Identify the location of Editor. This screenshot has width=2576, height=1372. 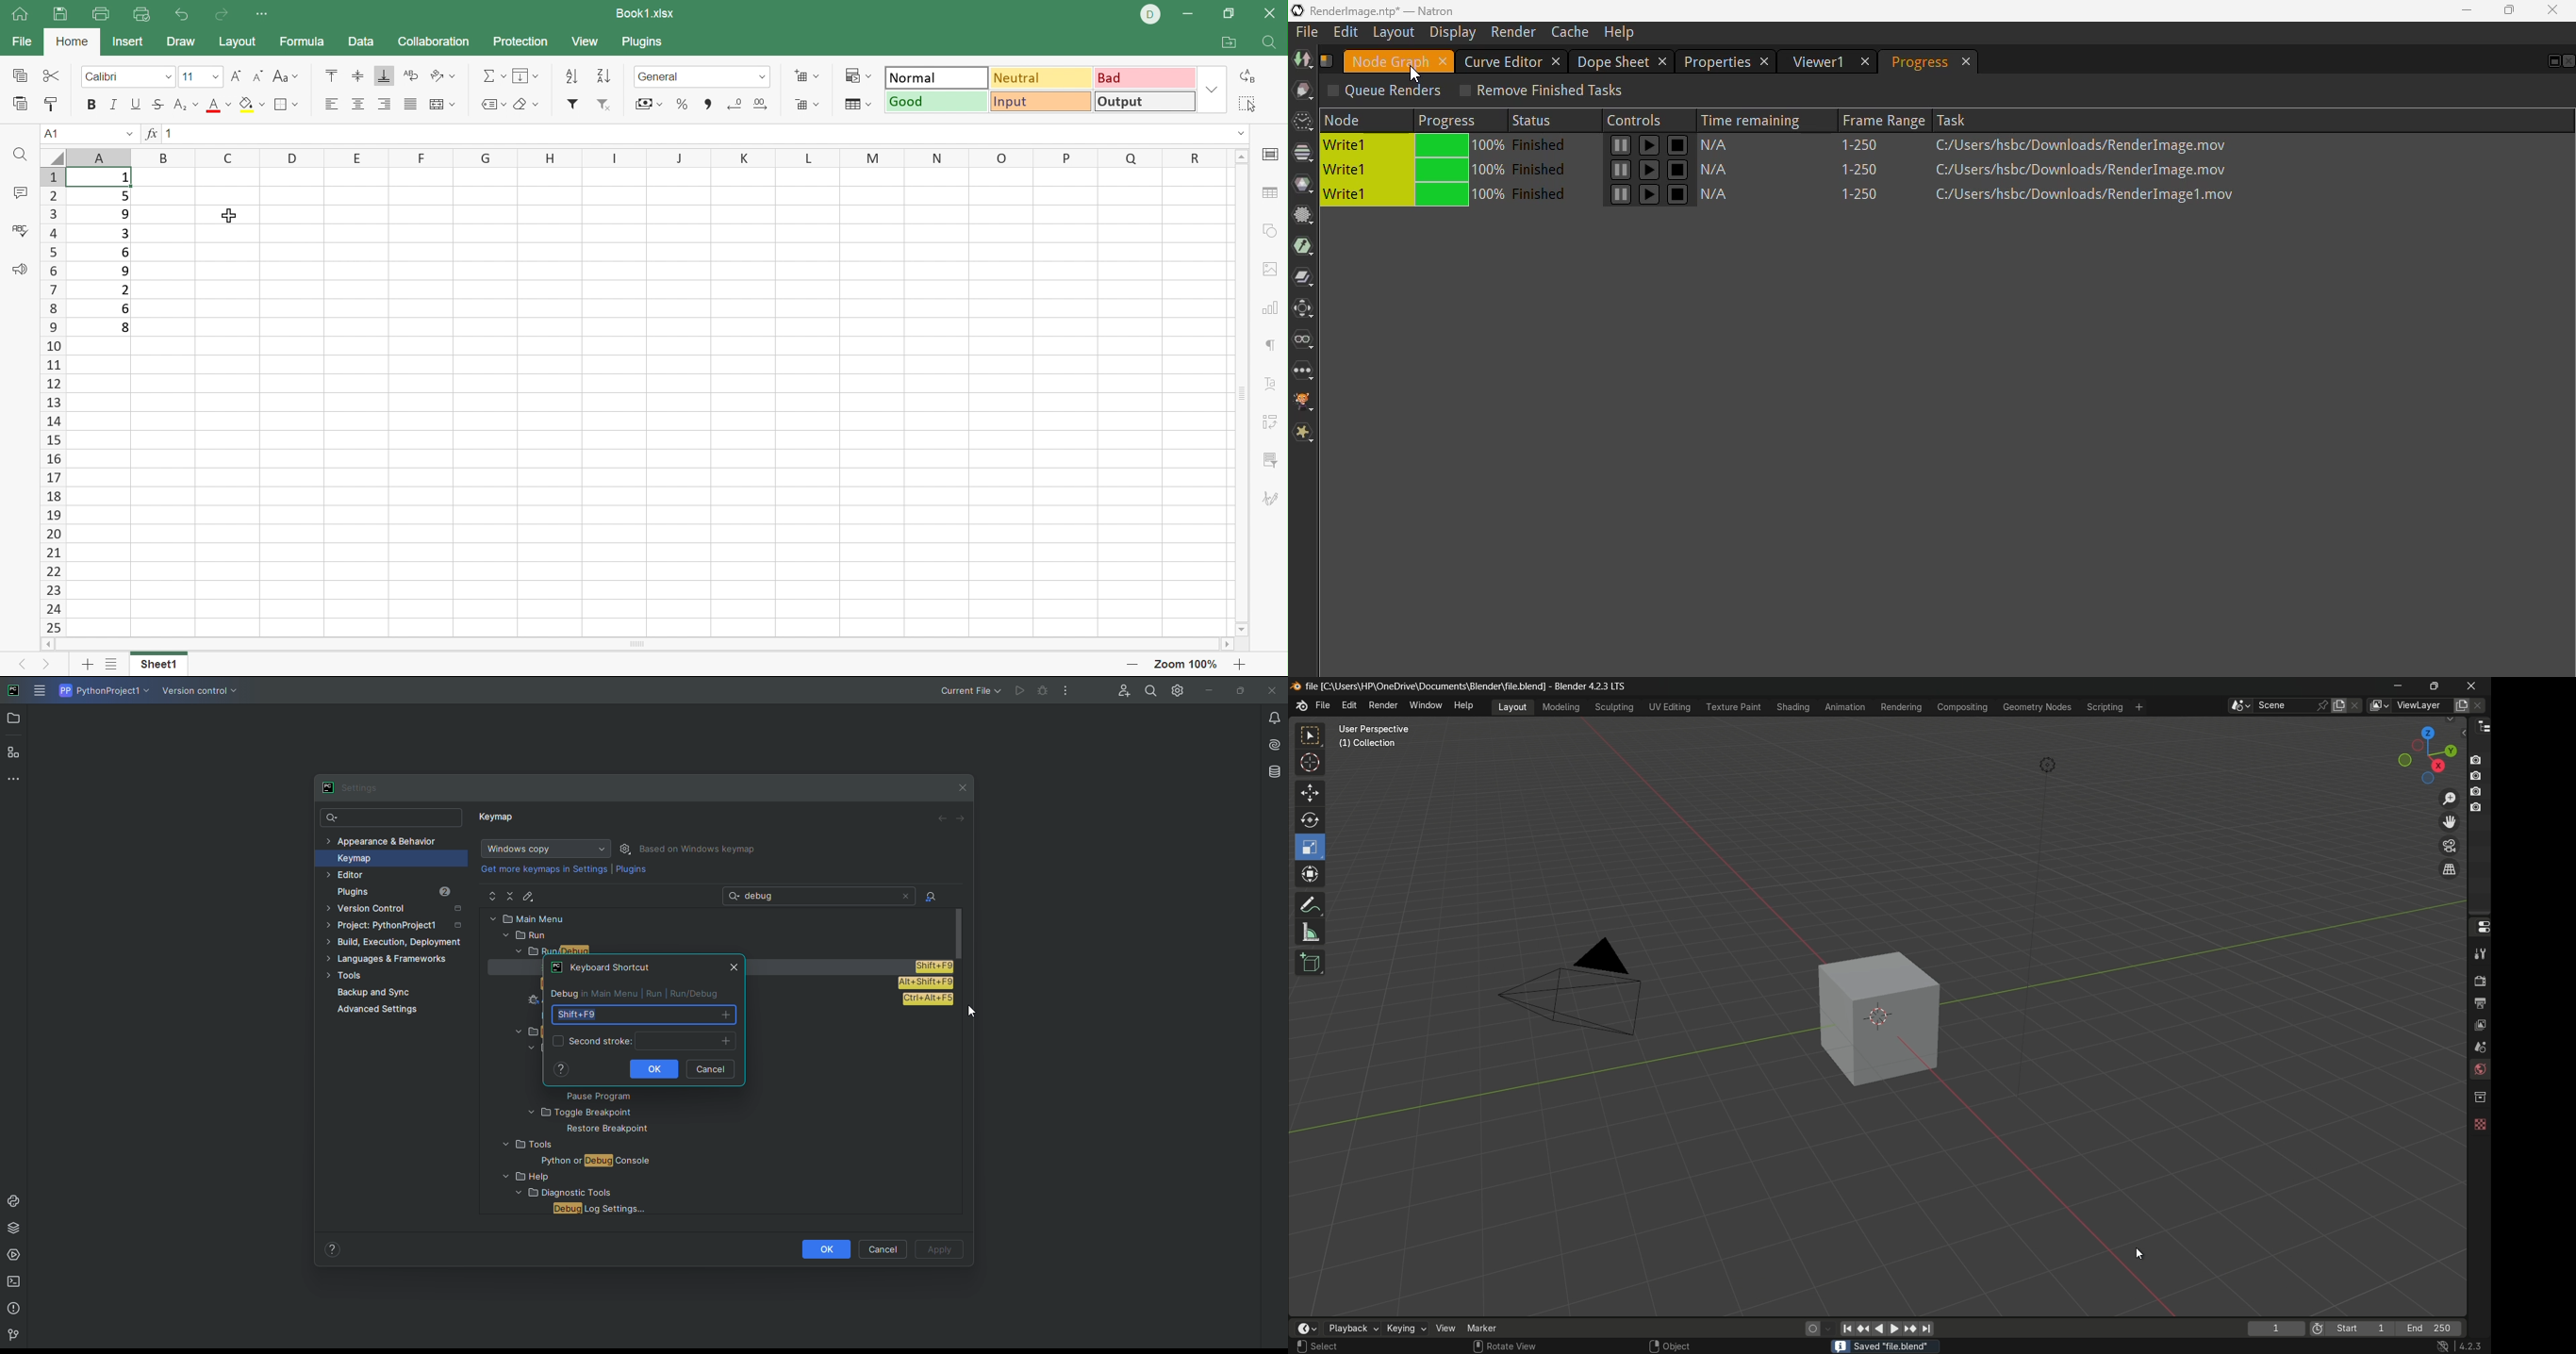
(374, 876).